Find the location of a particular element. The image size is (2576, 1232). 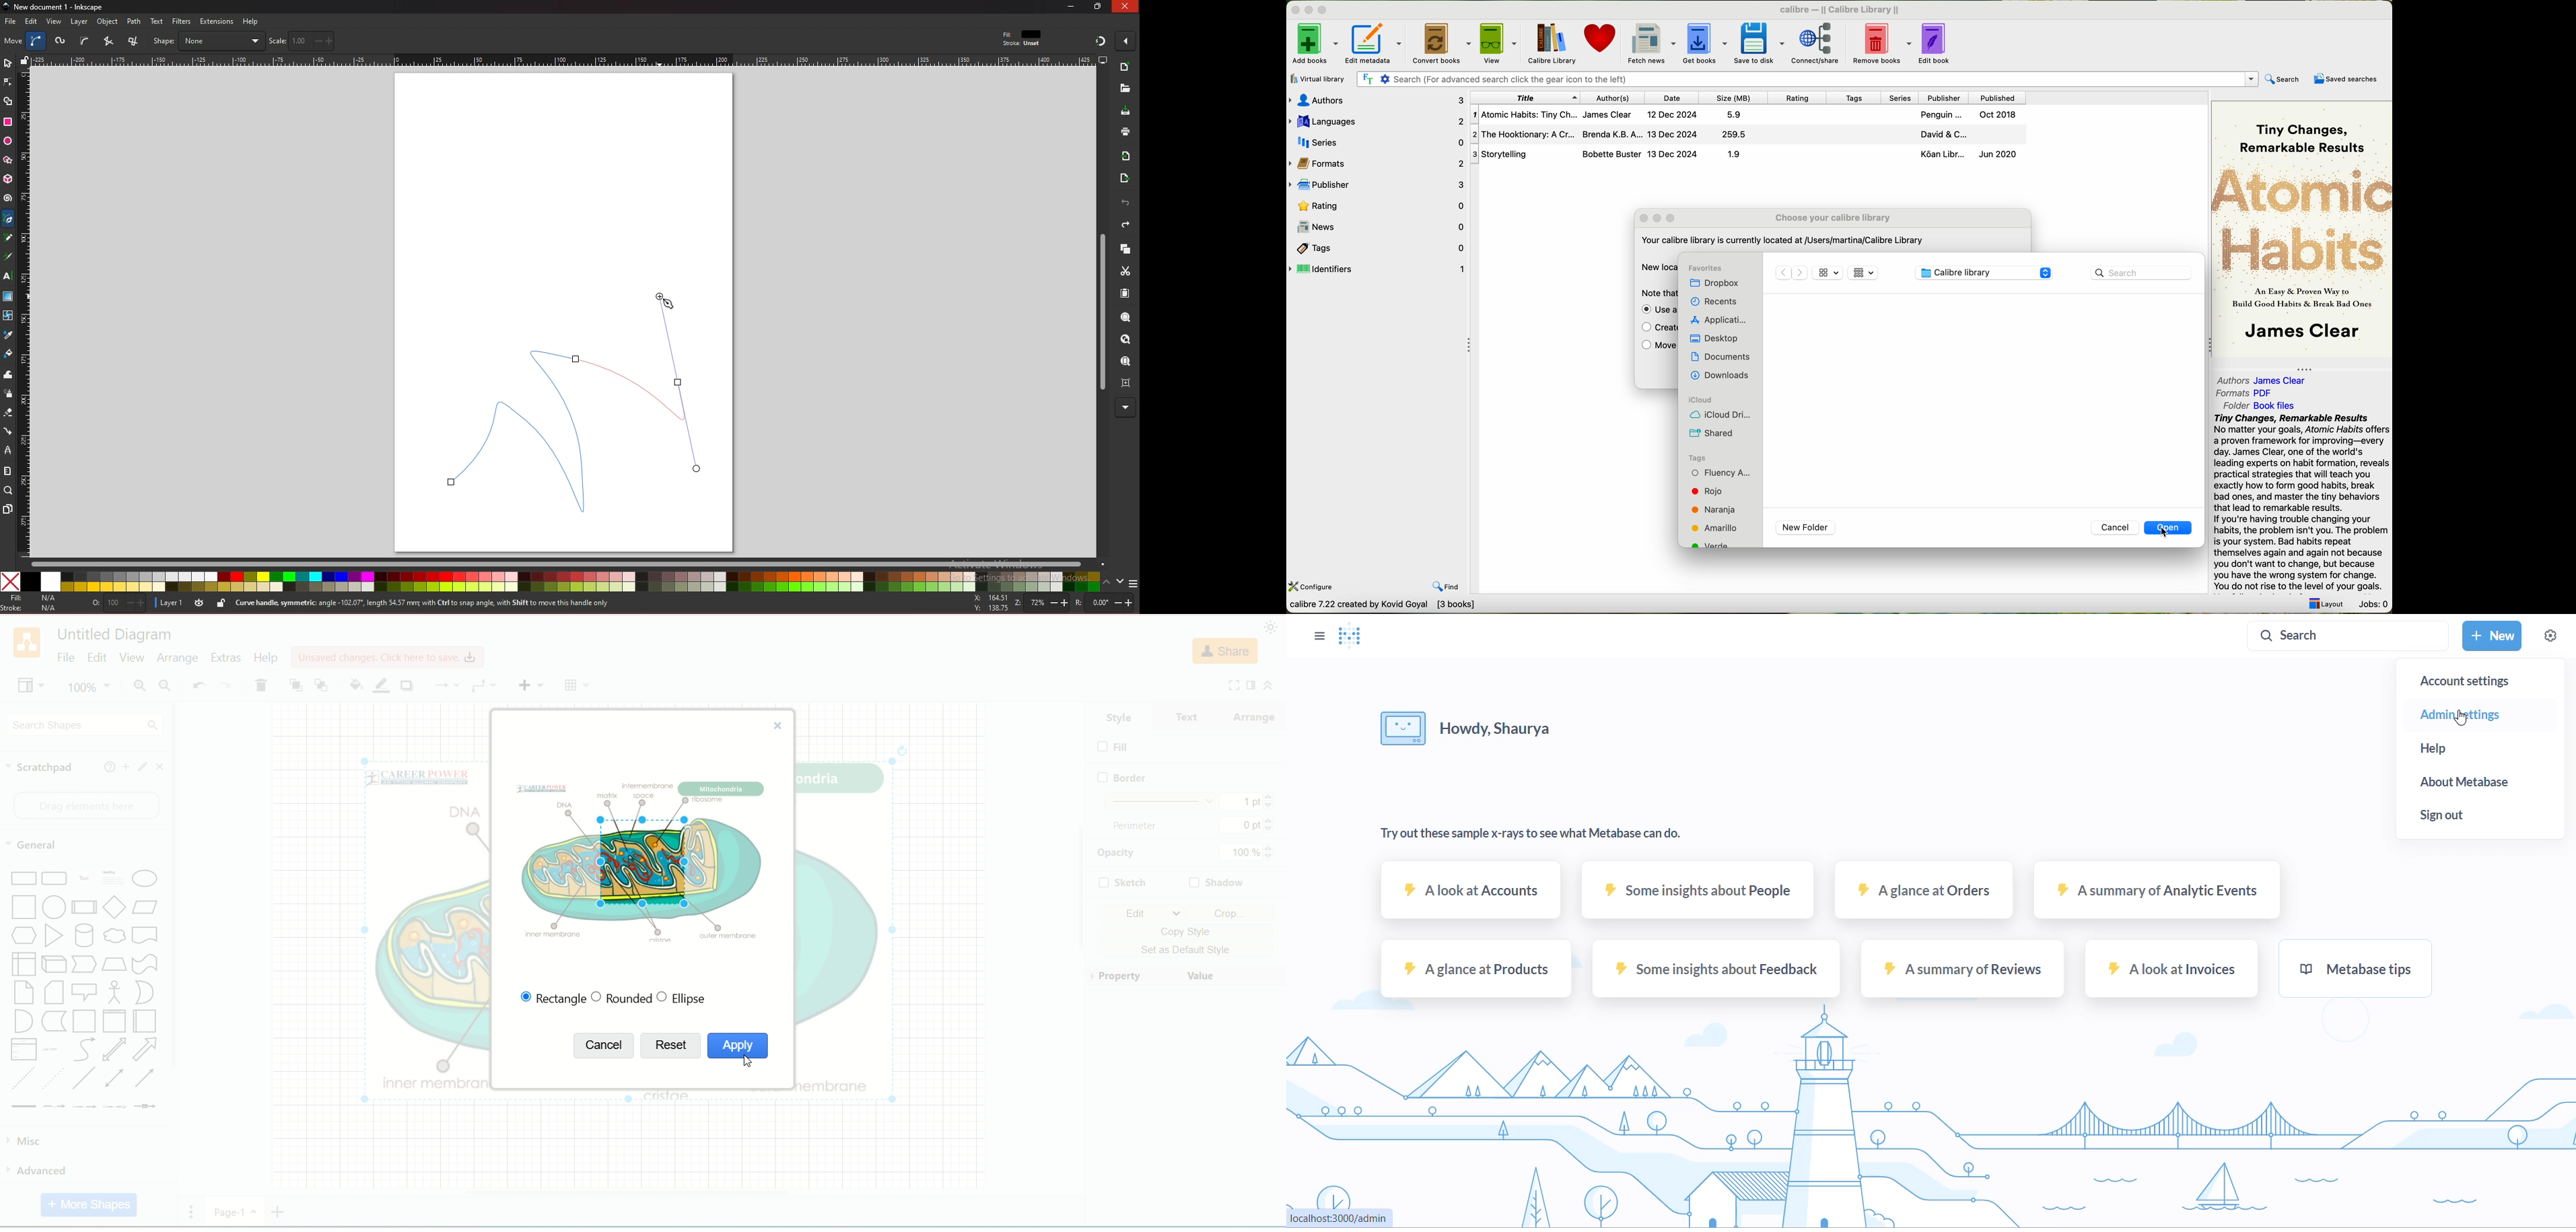

add books is located at coordinates (1313, 42).